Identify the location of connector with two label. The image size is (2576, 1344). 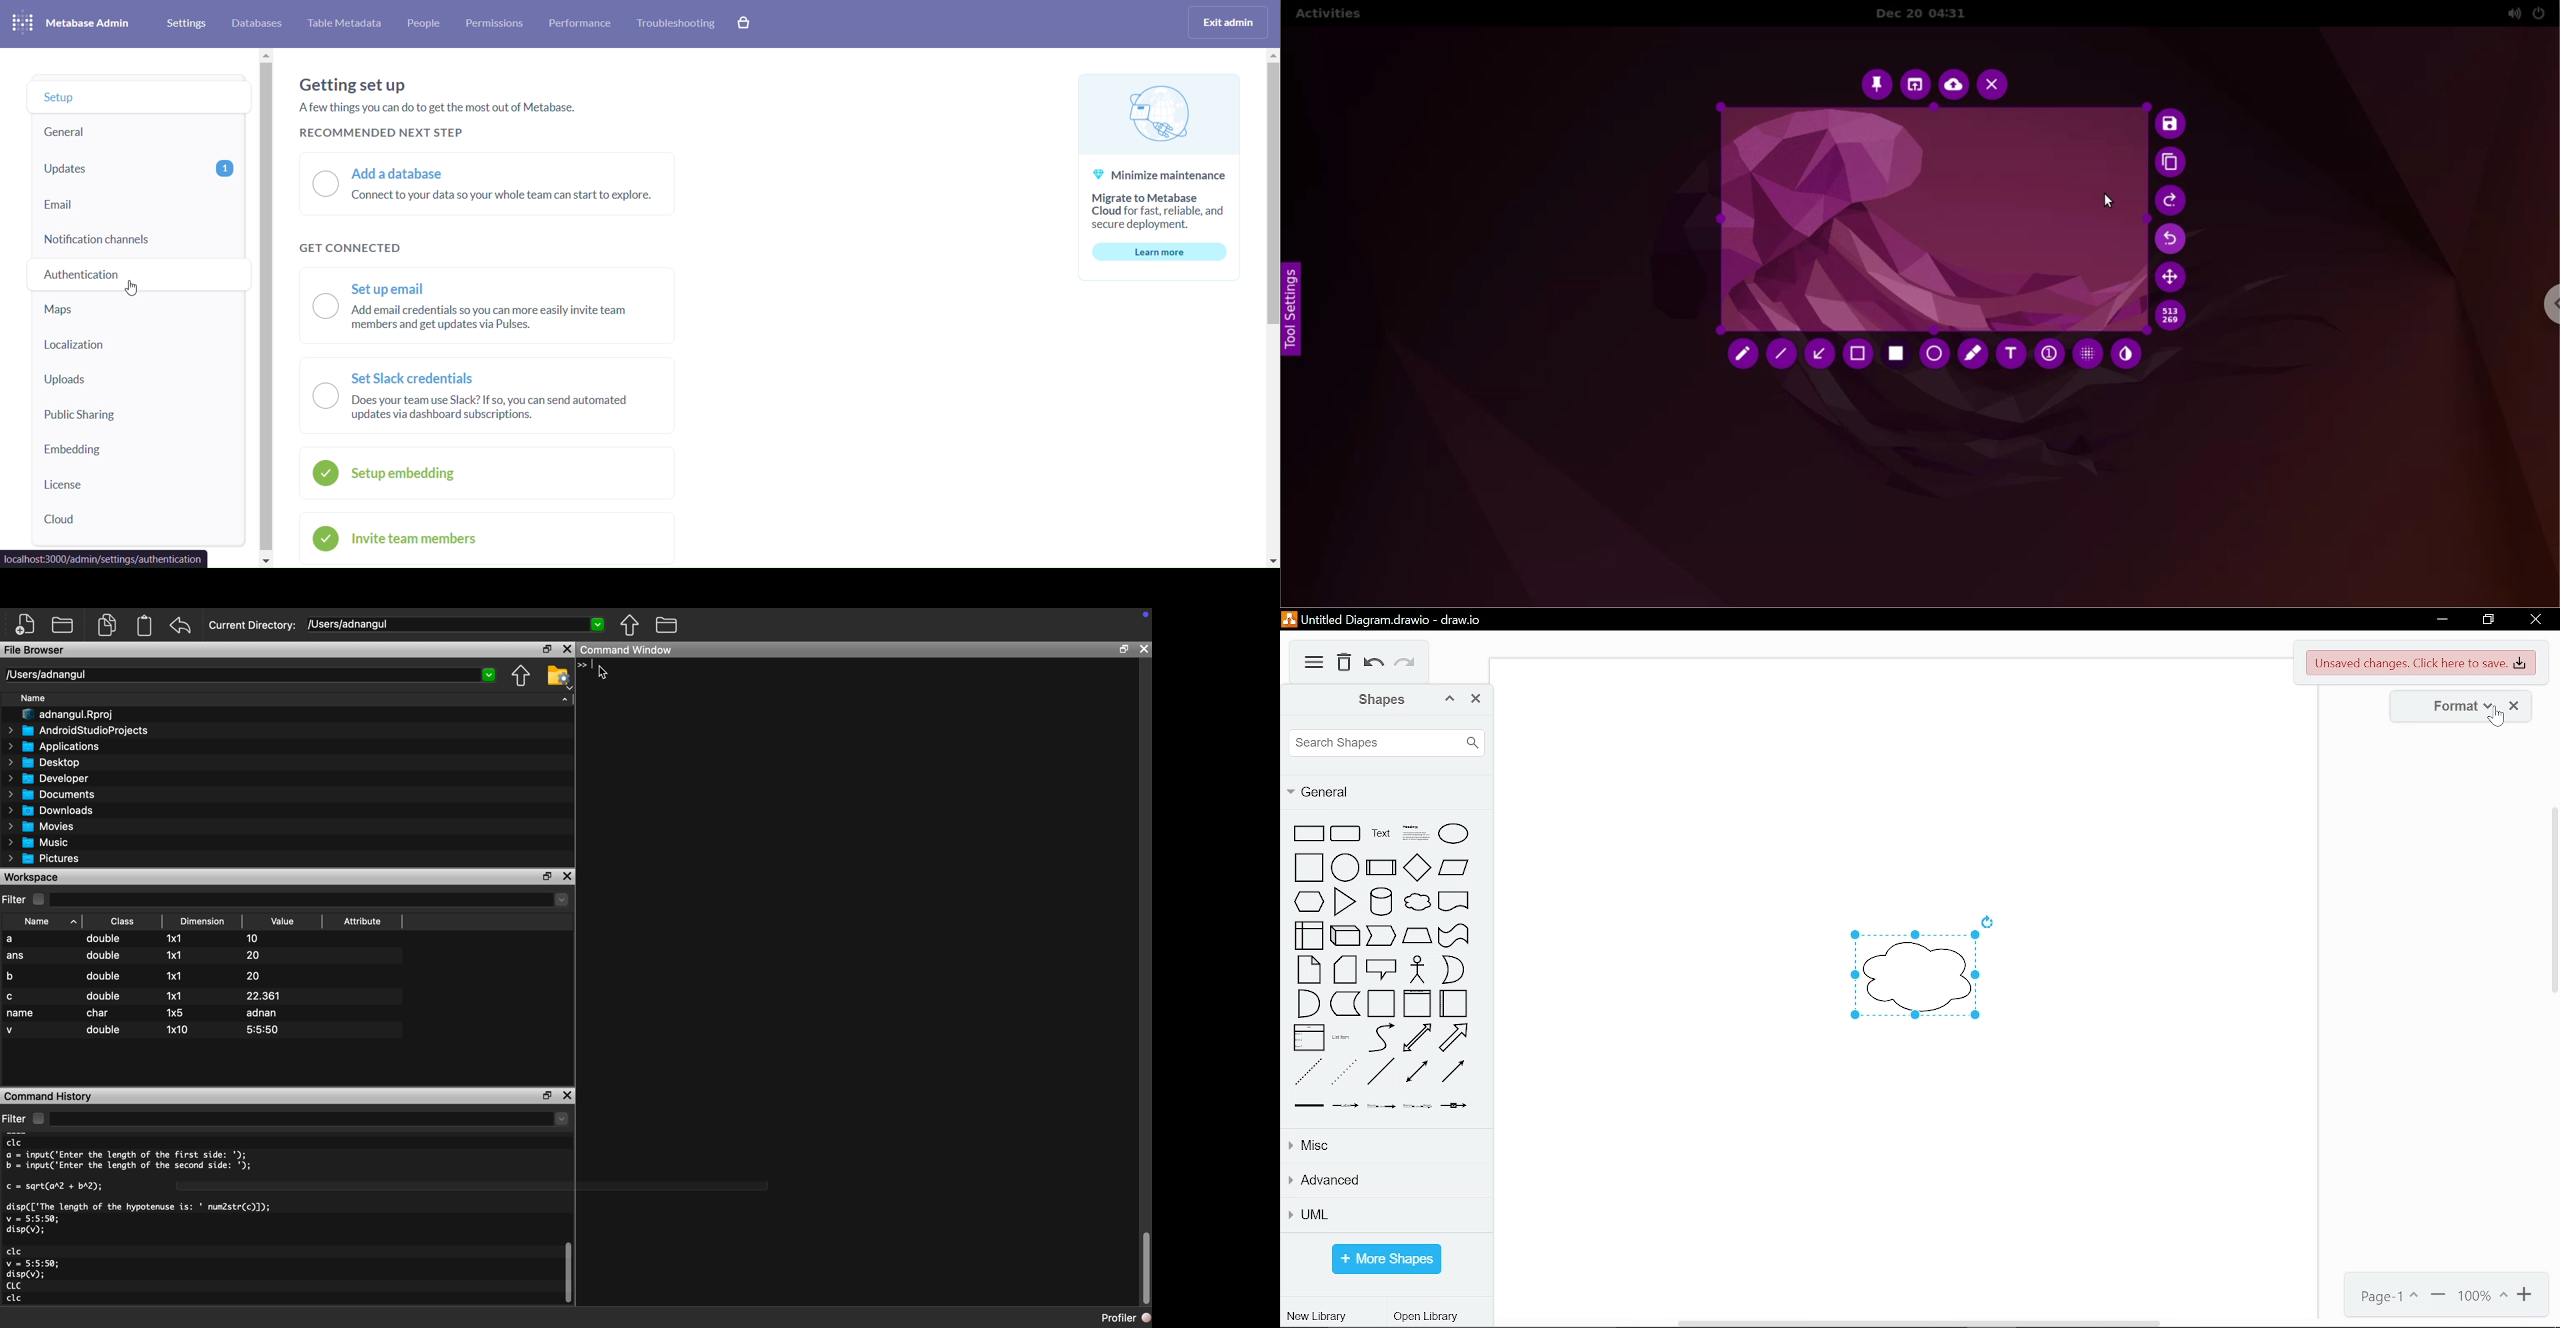
(1383, 1106).